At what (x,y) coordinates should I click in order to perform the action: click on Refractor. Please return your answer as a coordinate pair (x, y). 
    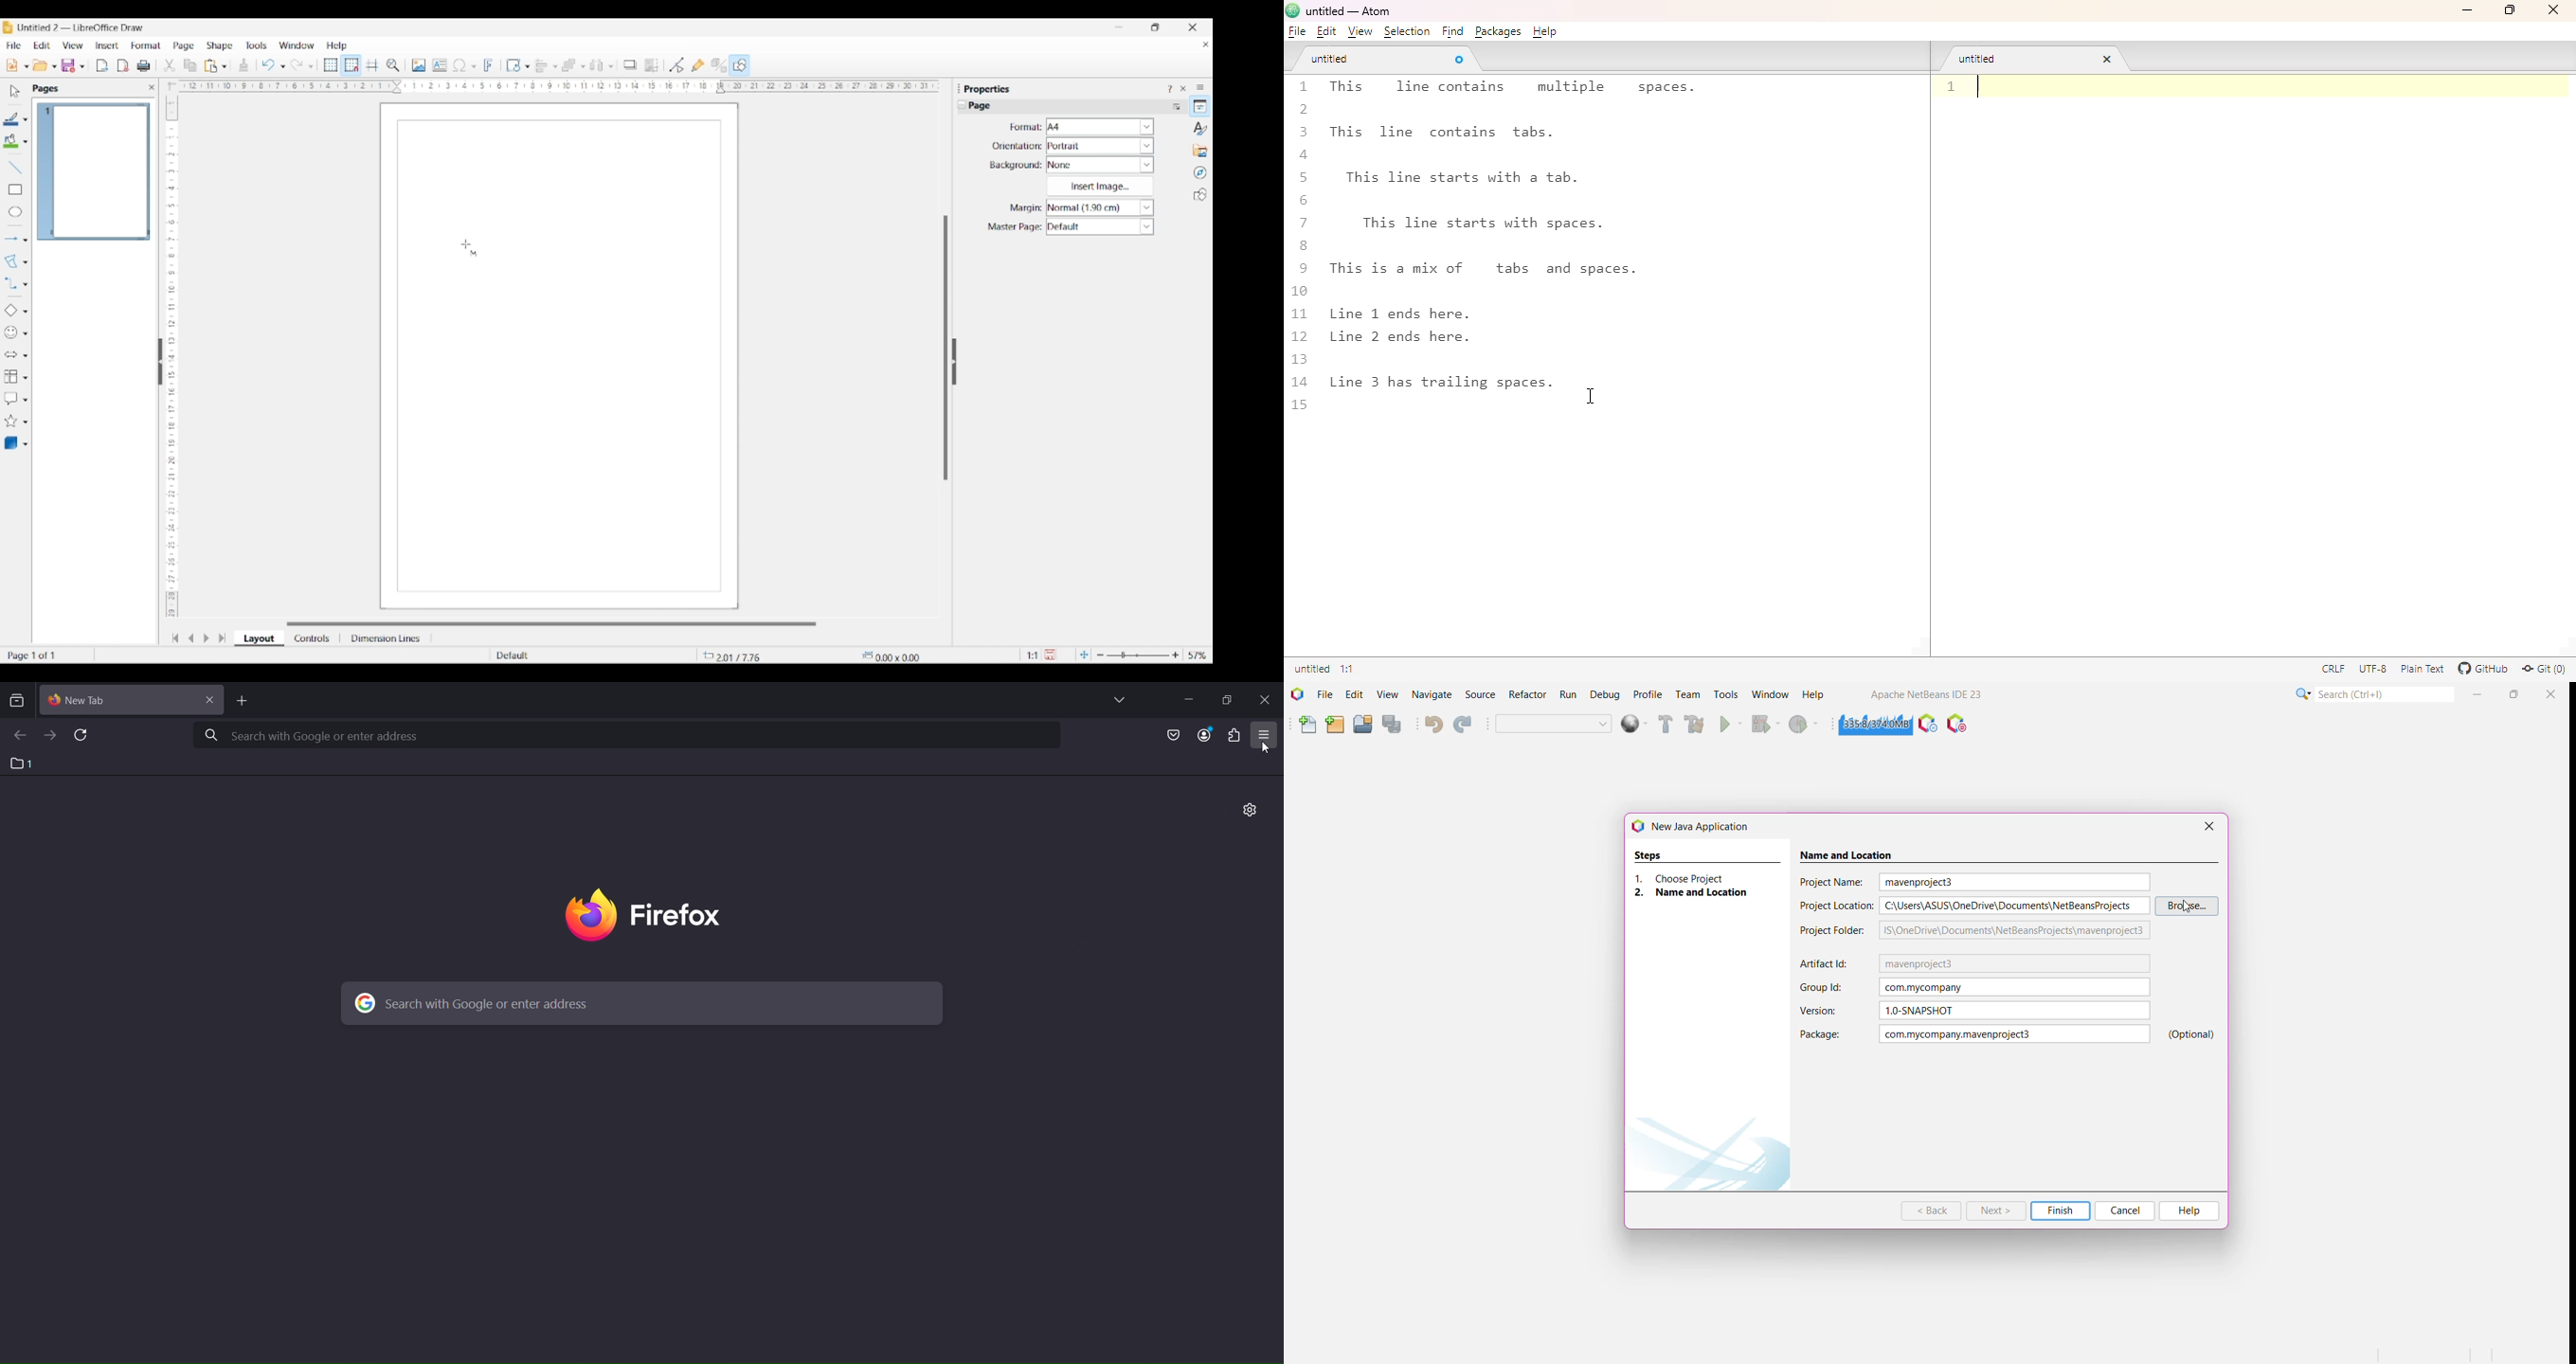
    Looking at the image, I should click on (1526, 695).